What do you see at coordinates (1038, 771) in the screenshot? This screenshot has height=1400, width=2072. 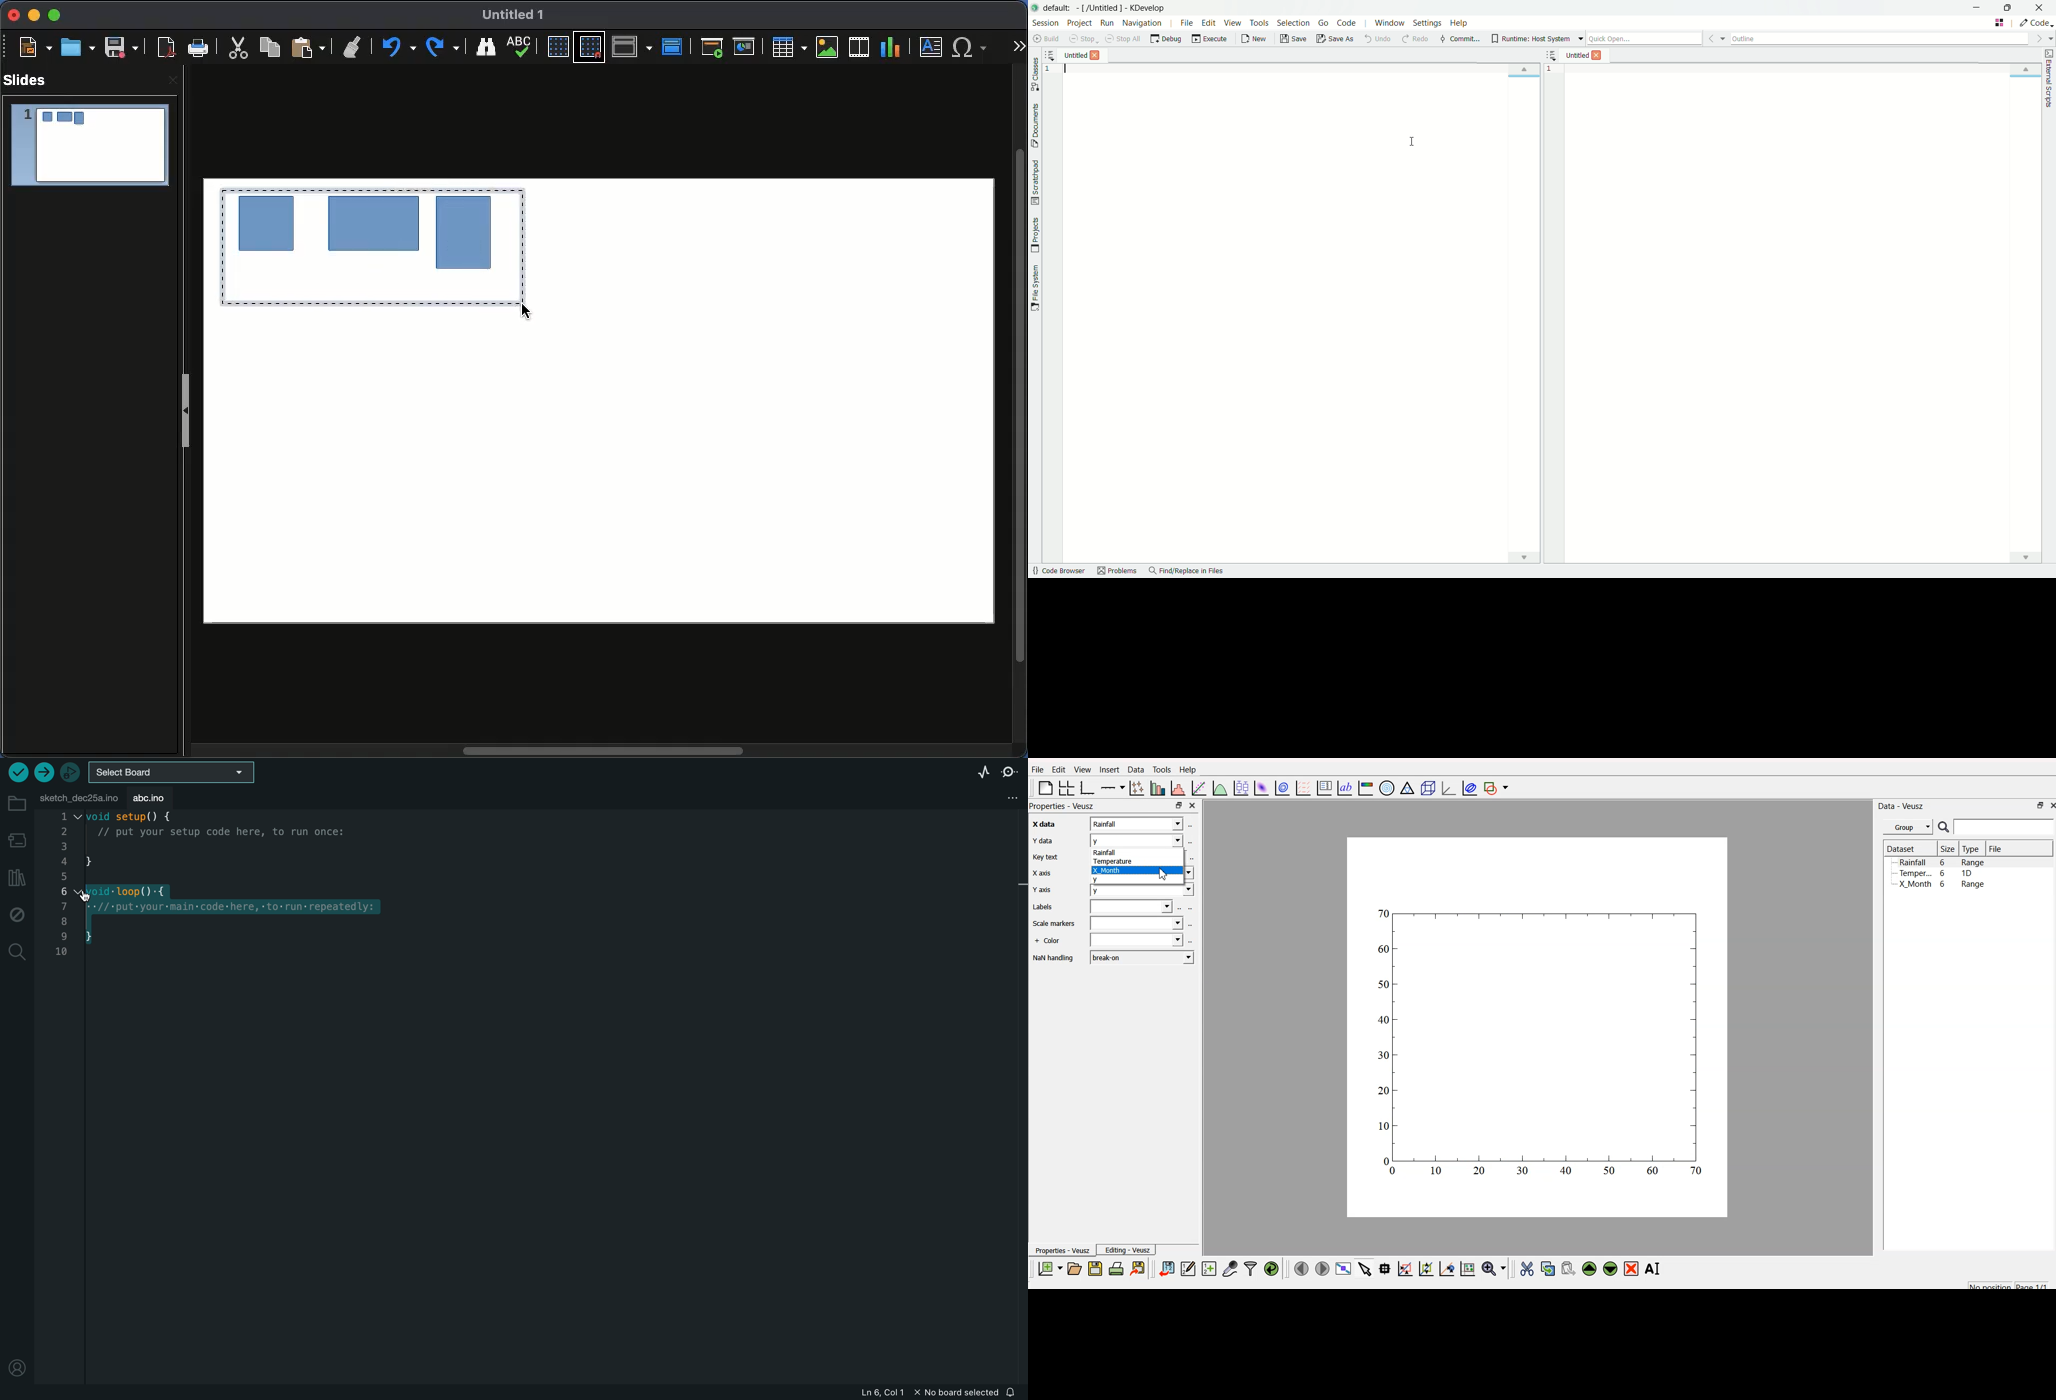 I see `Flle` at bounding box center [1038, 771].